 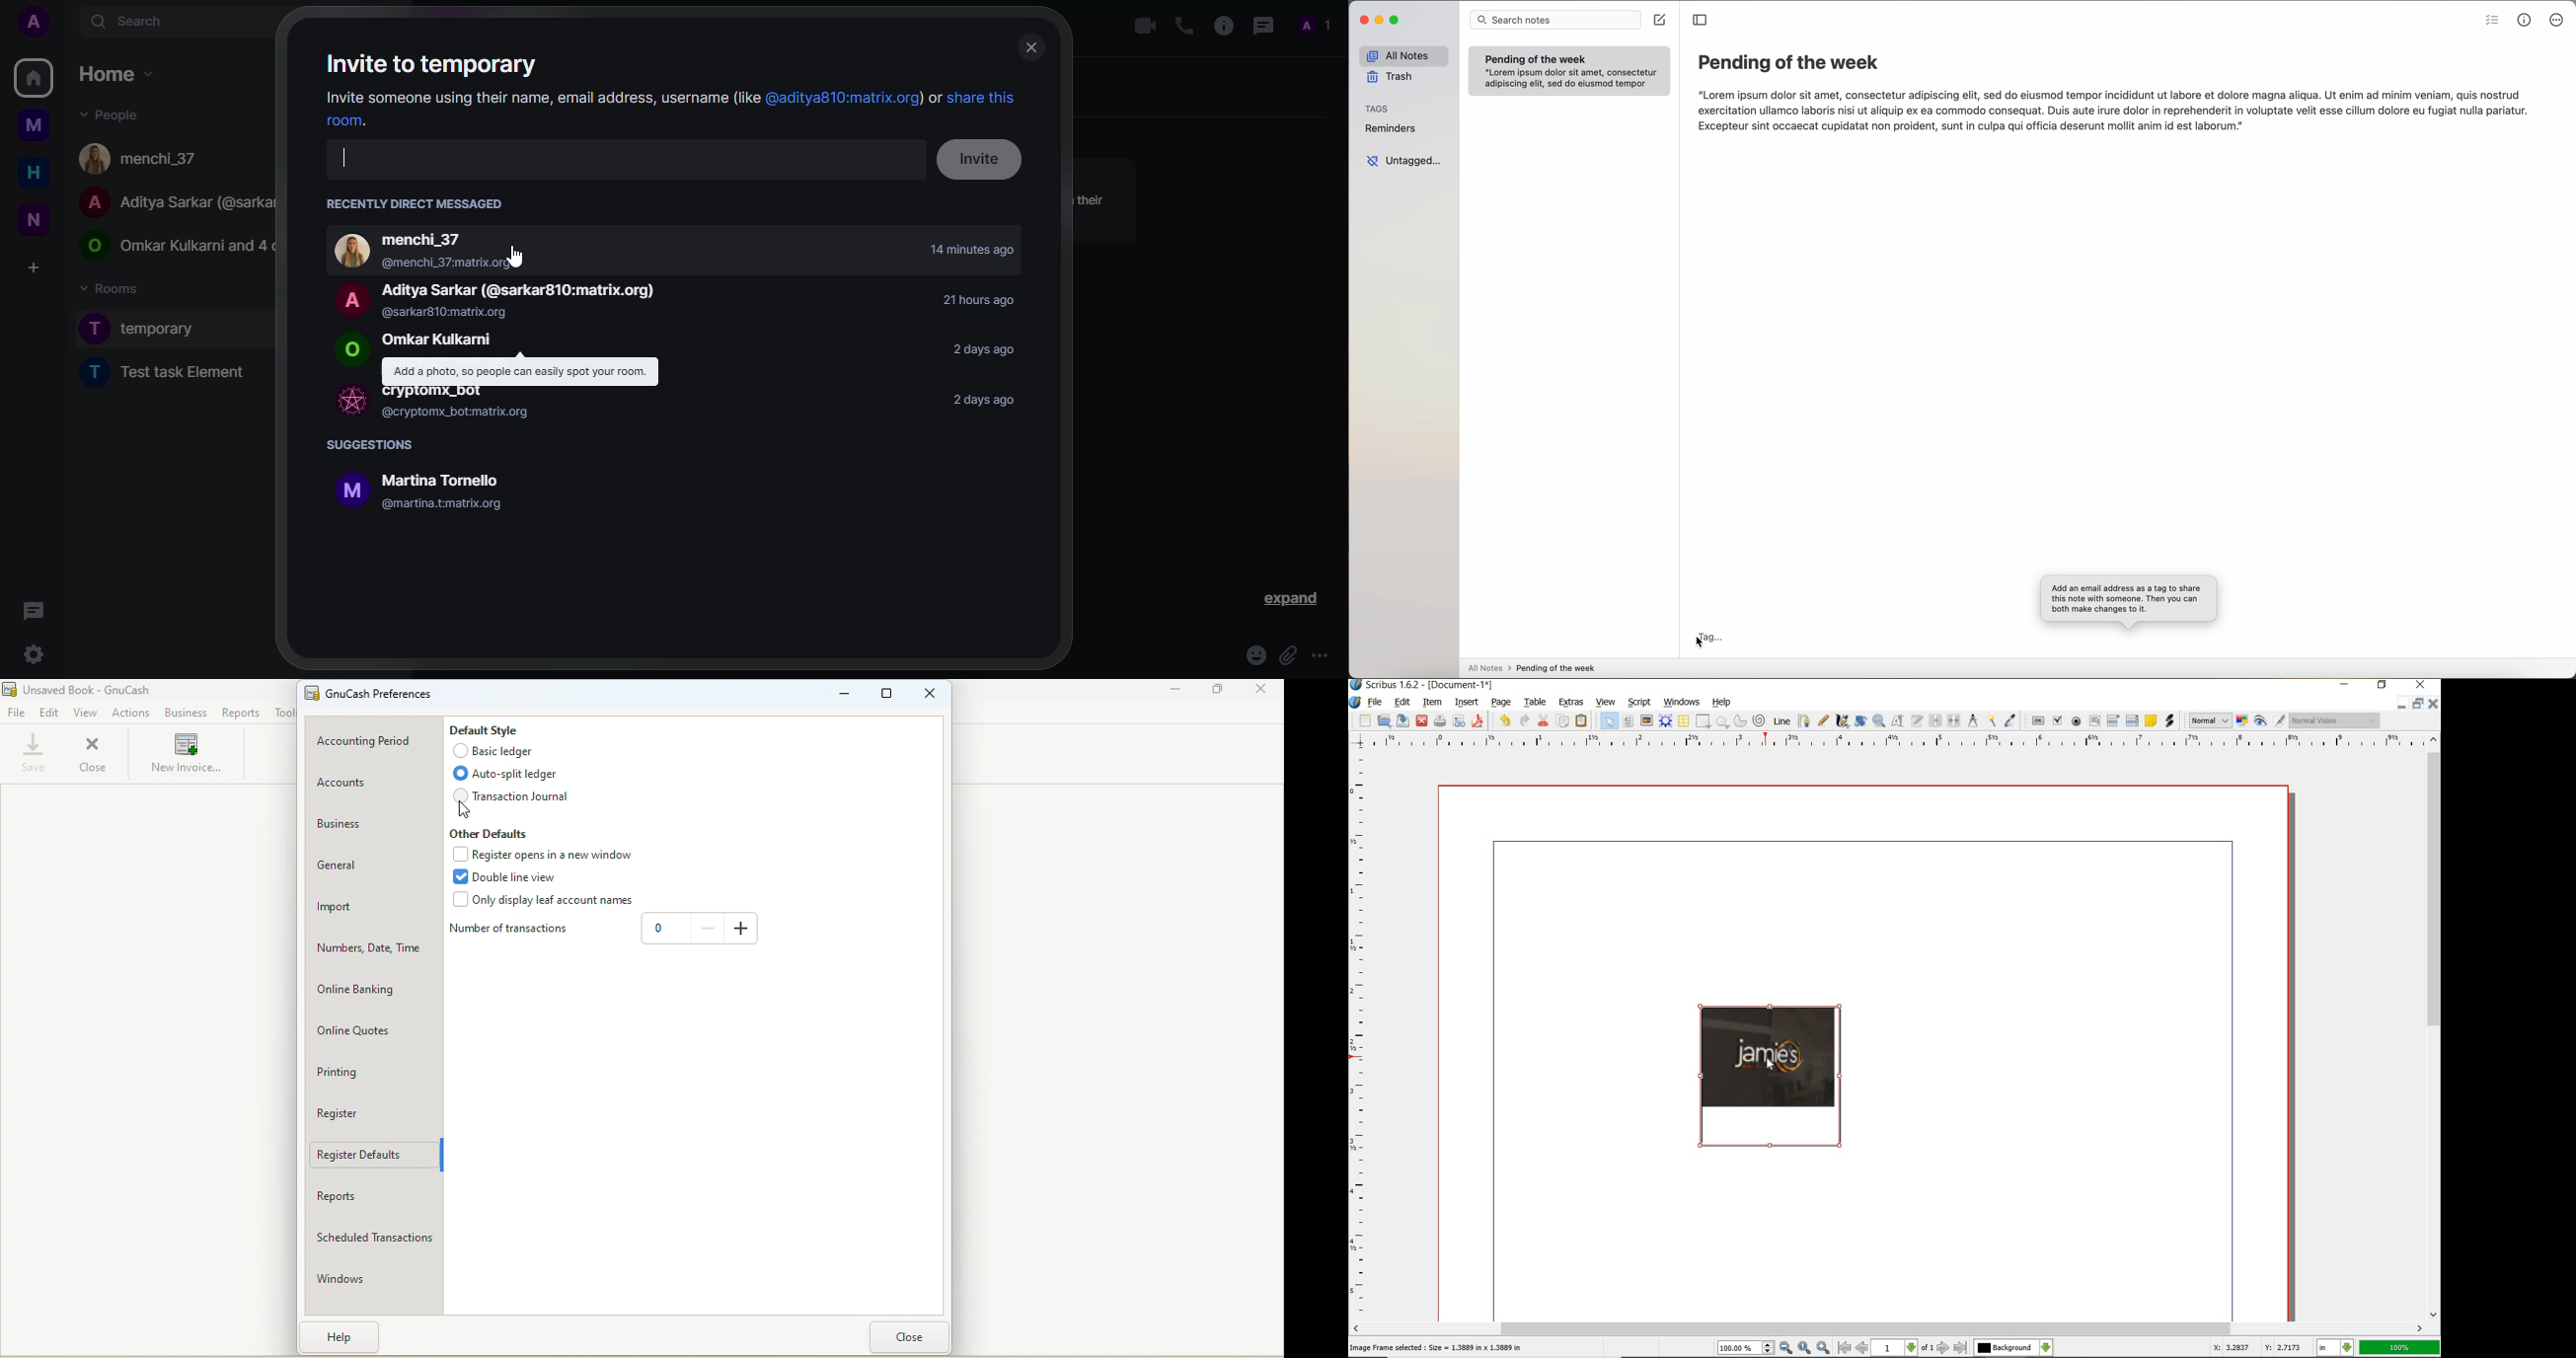 I want to click on @menchi_37:matrix.org, so click(x=517, y=260).